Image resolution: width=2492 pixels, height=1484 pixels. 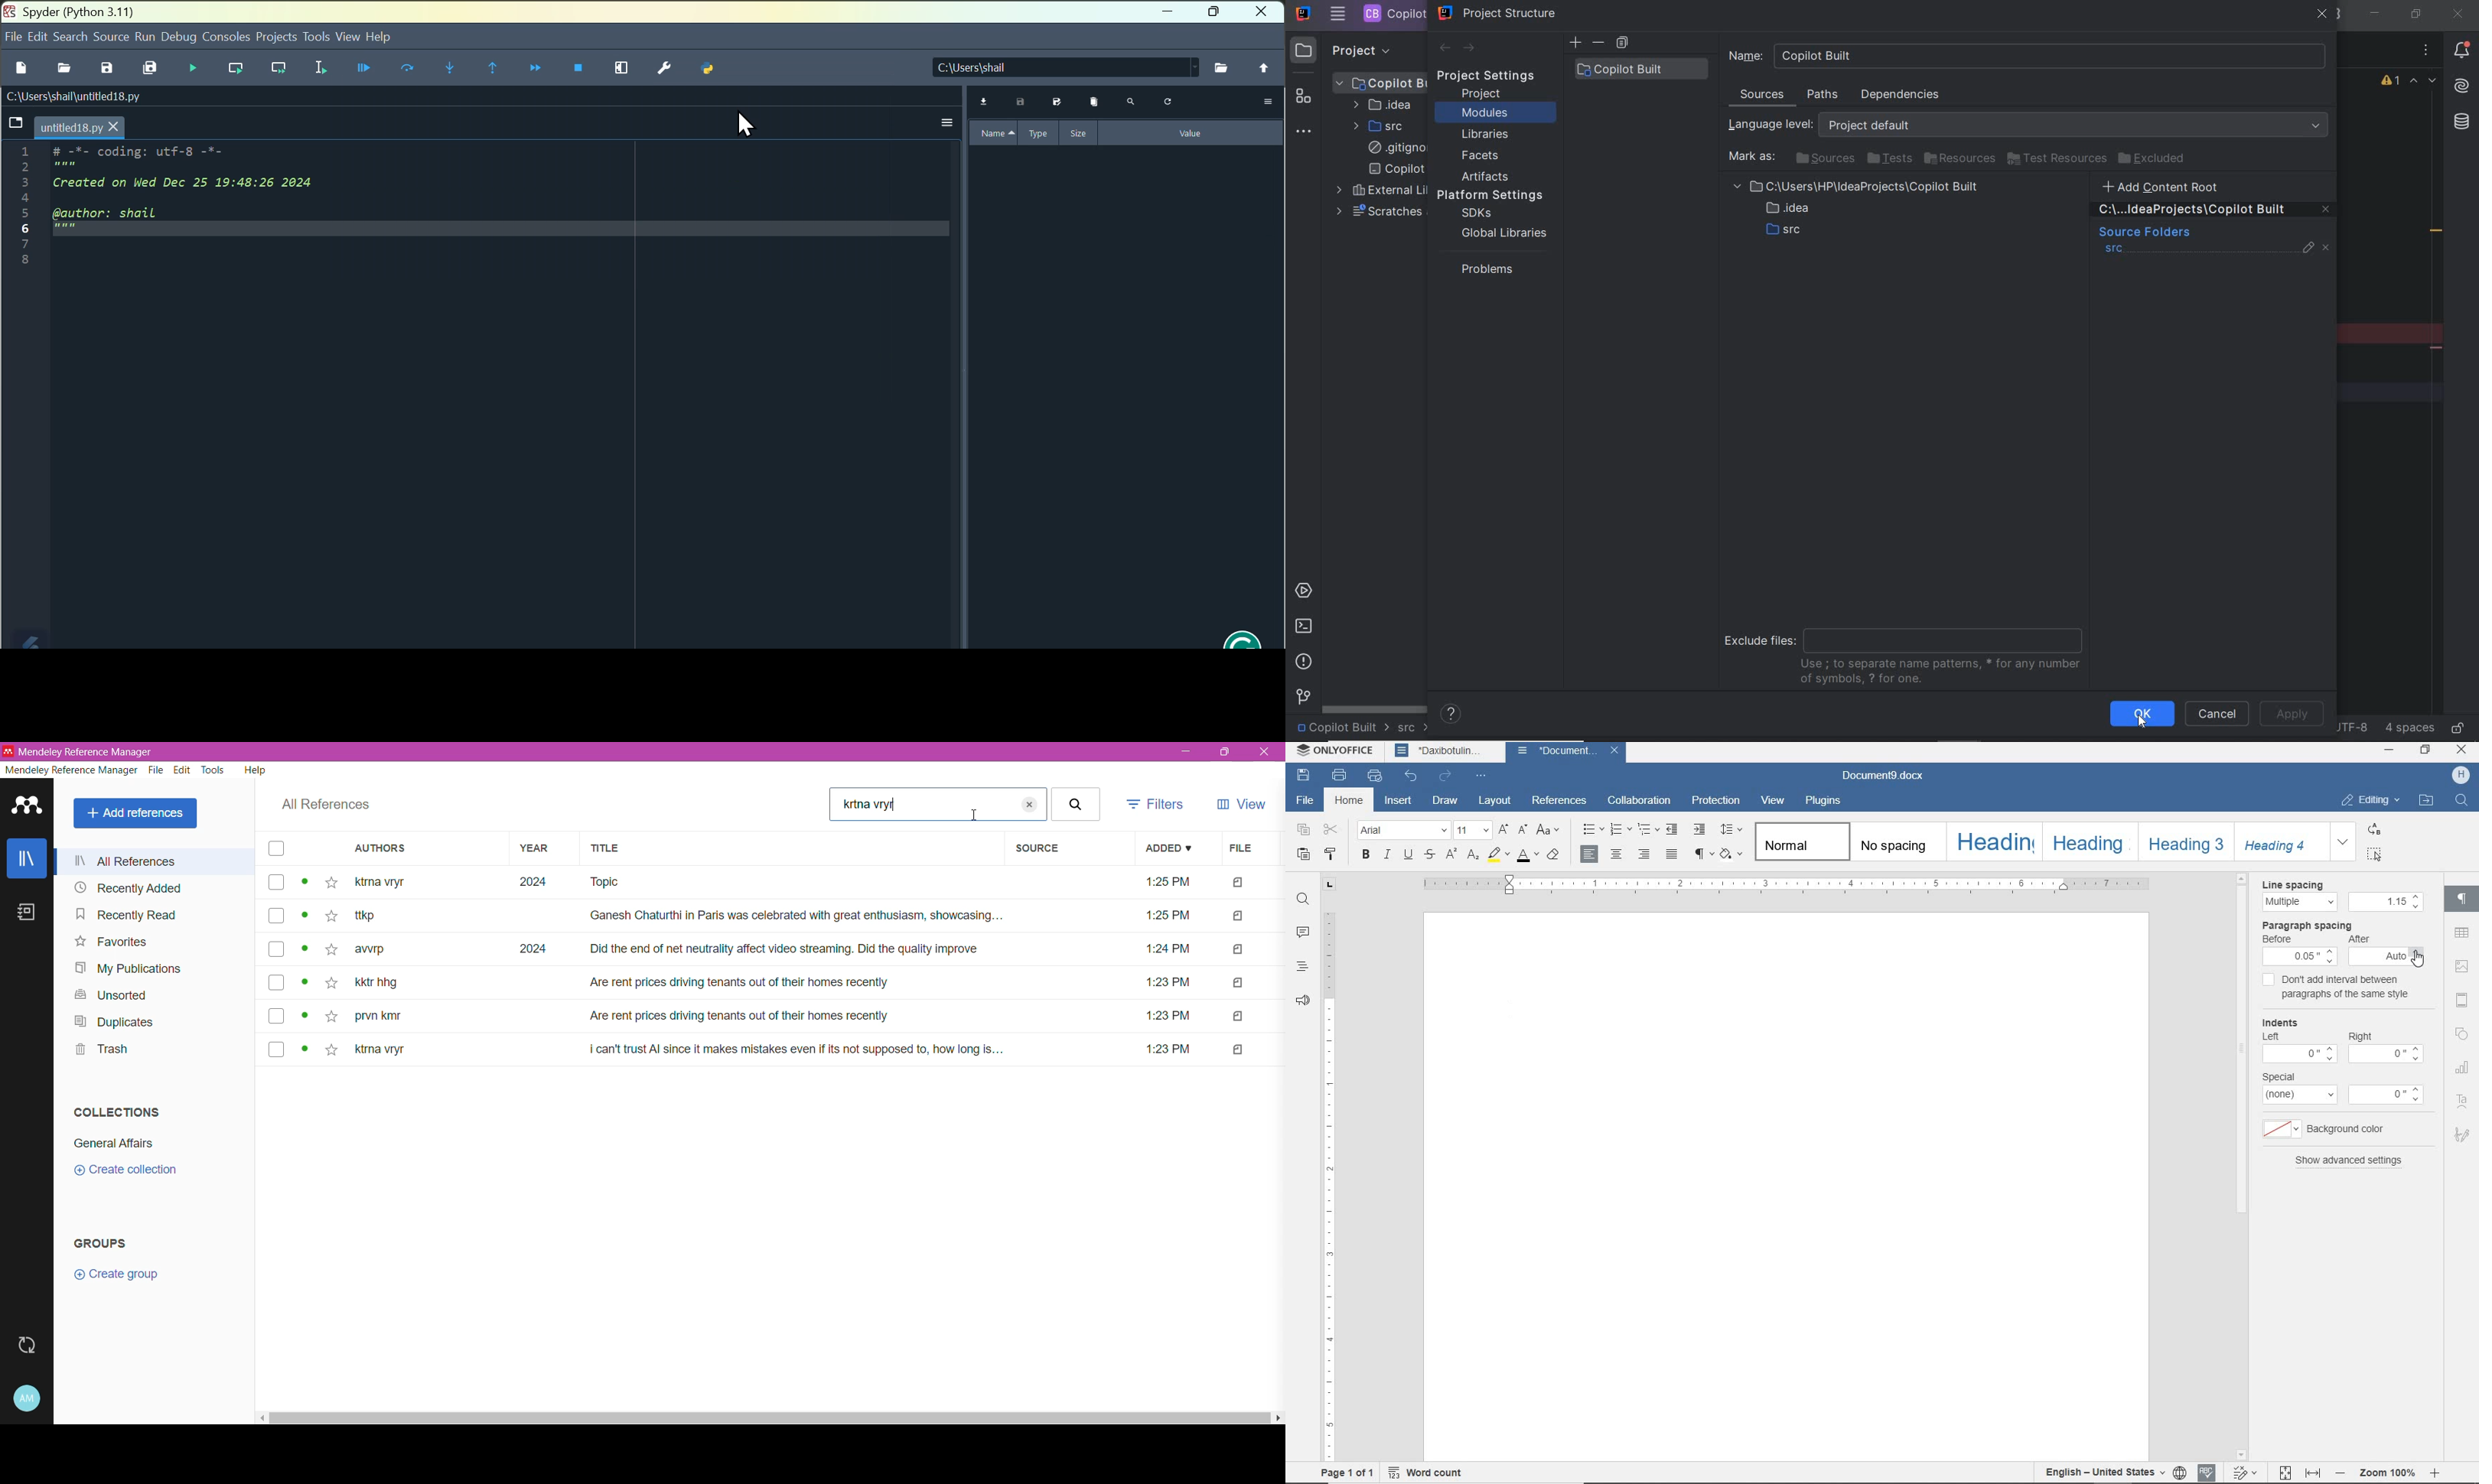 I want to click on run current cell or method, so click(x=279, y=69).